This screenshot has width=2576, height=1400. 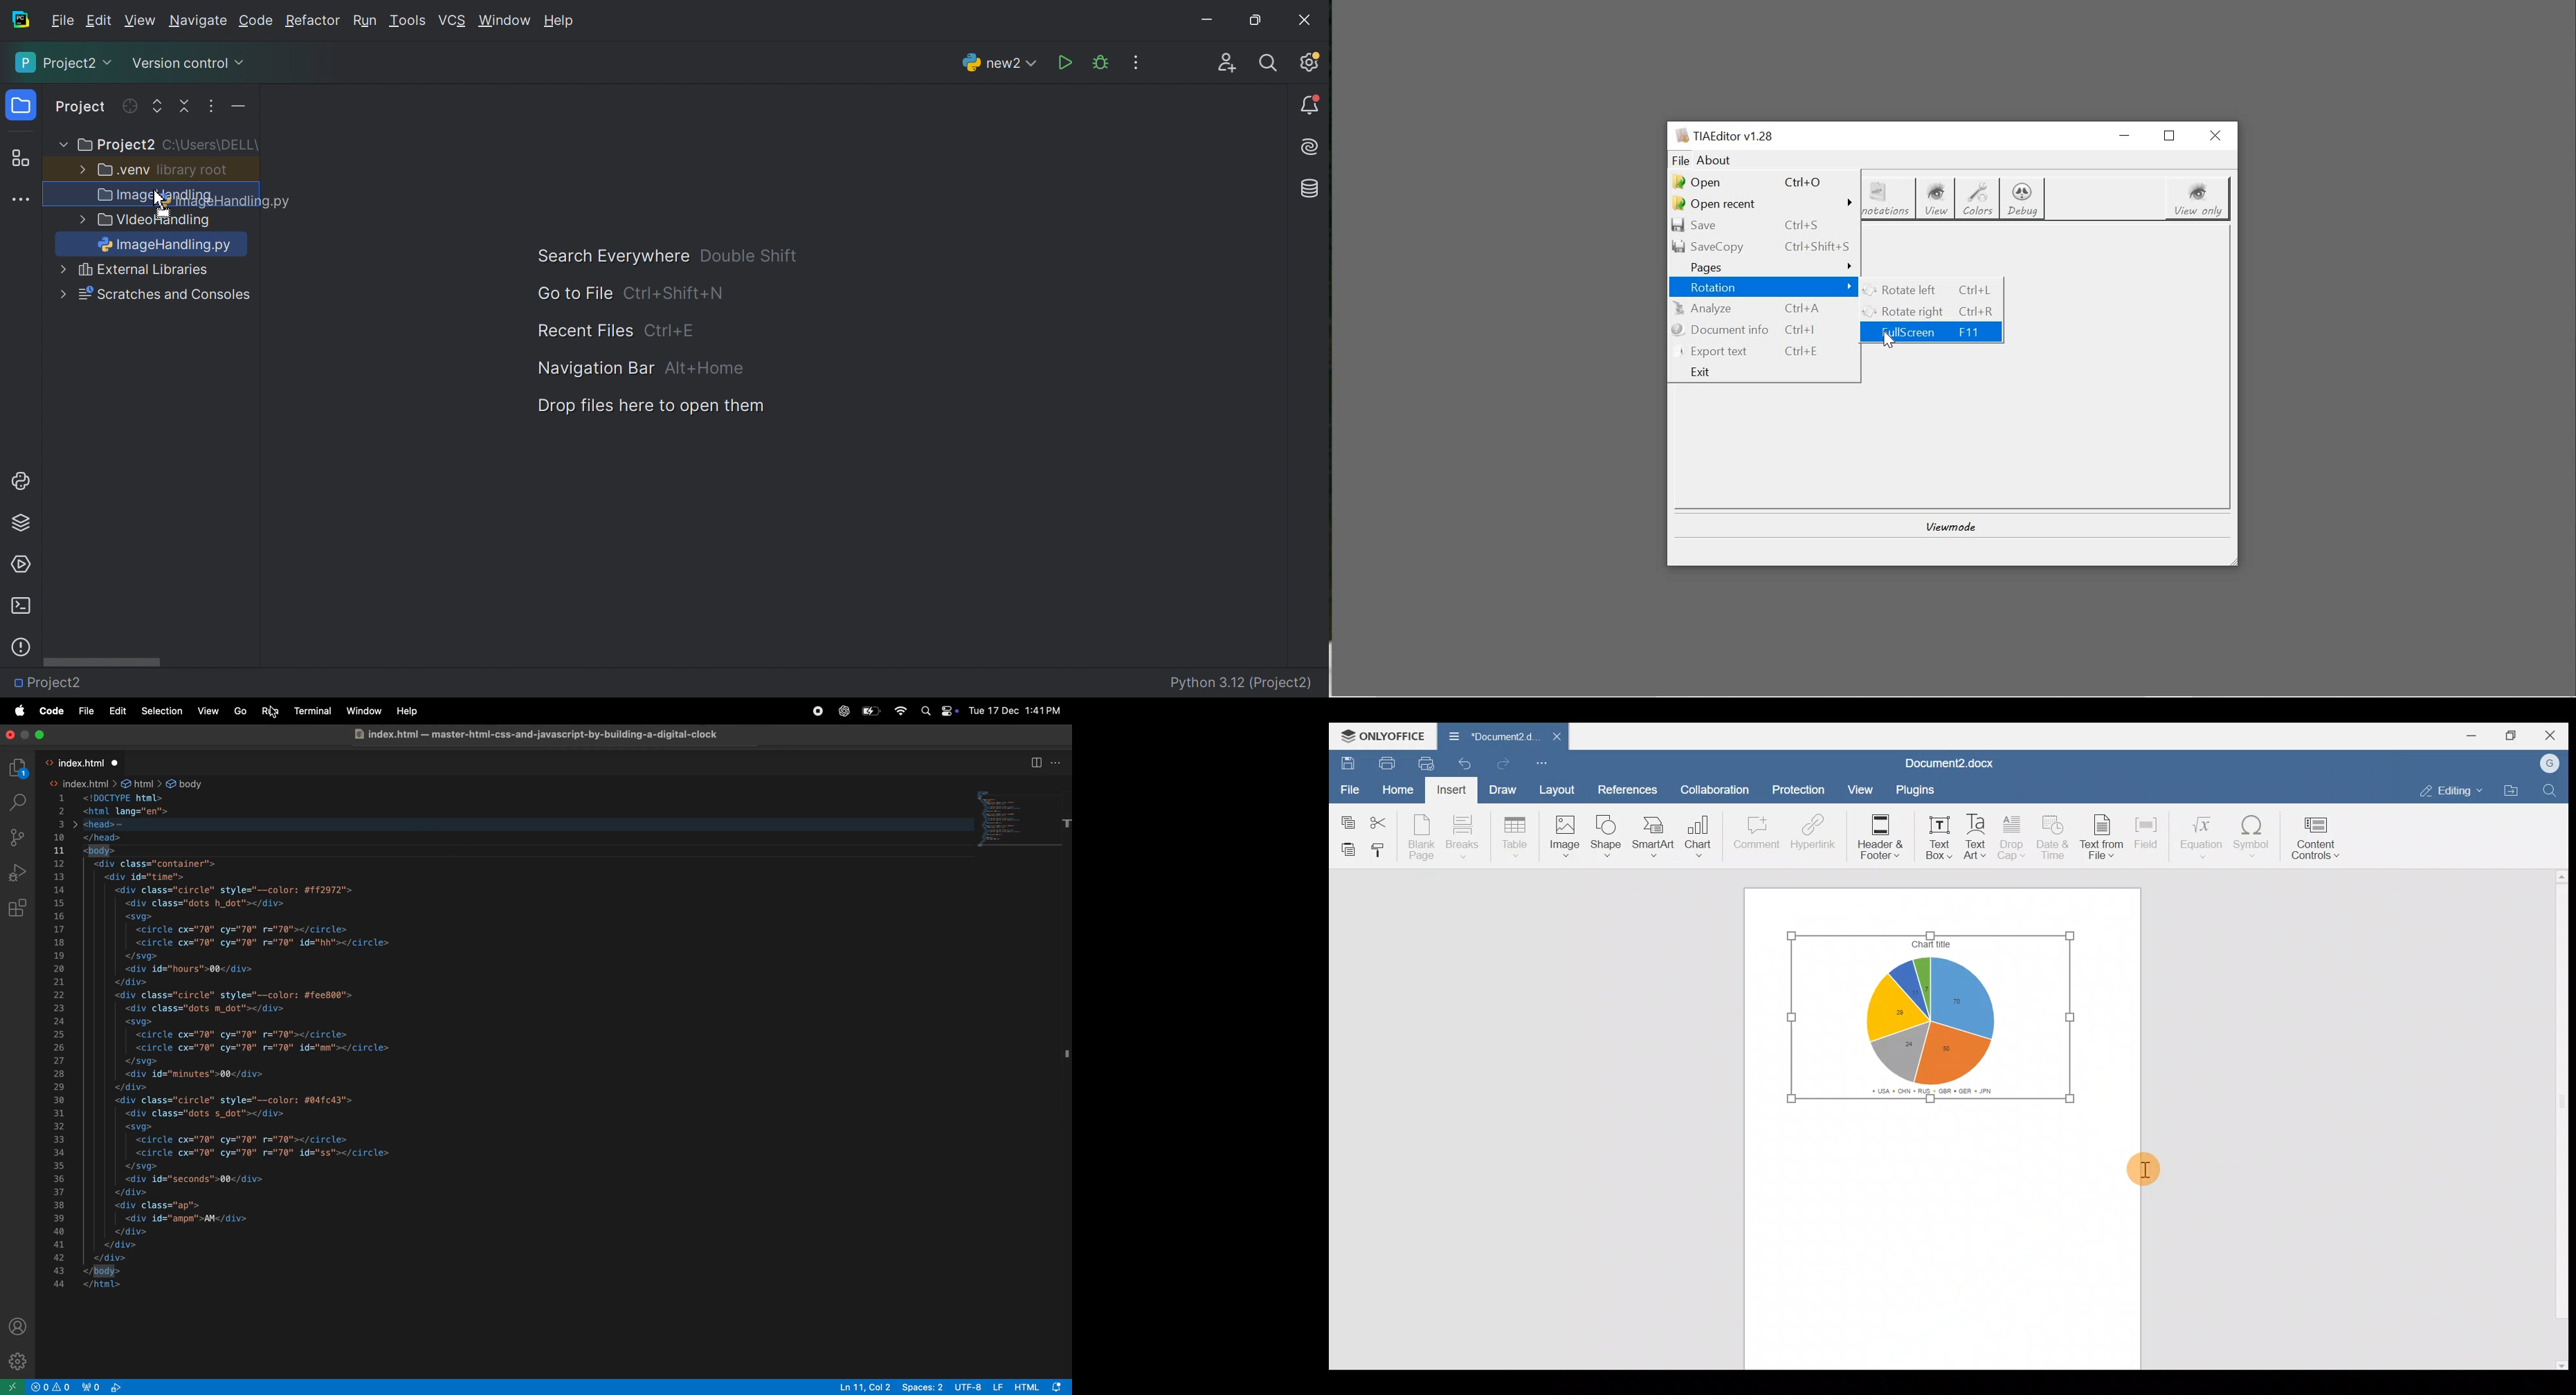 What do you see at coordinates (1933, 334) in the screenshot?
I see `fullScreen` at bounding box center [1933, 334].